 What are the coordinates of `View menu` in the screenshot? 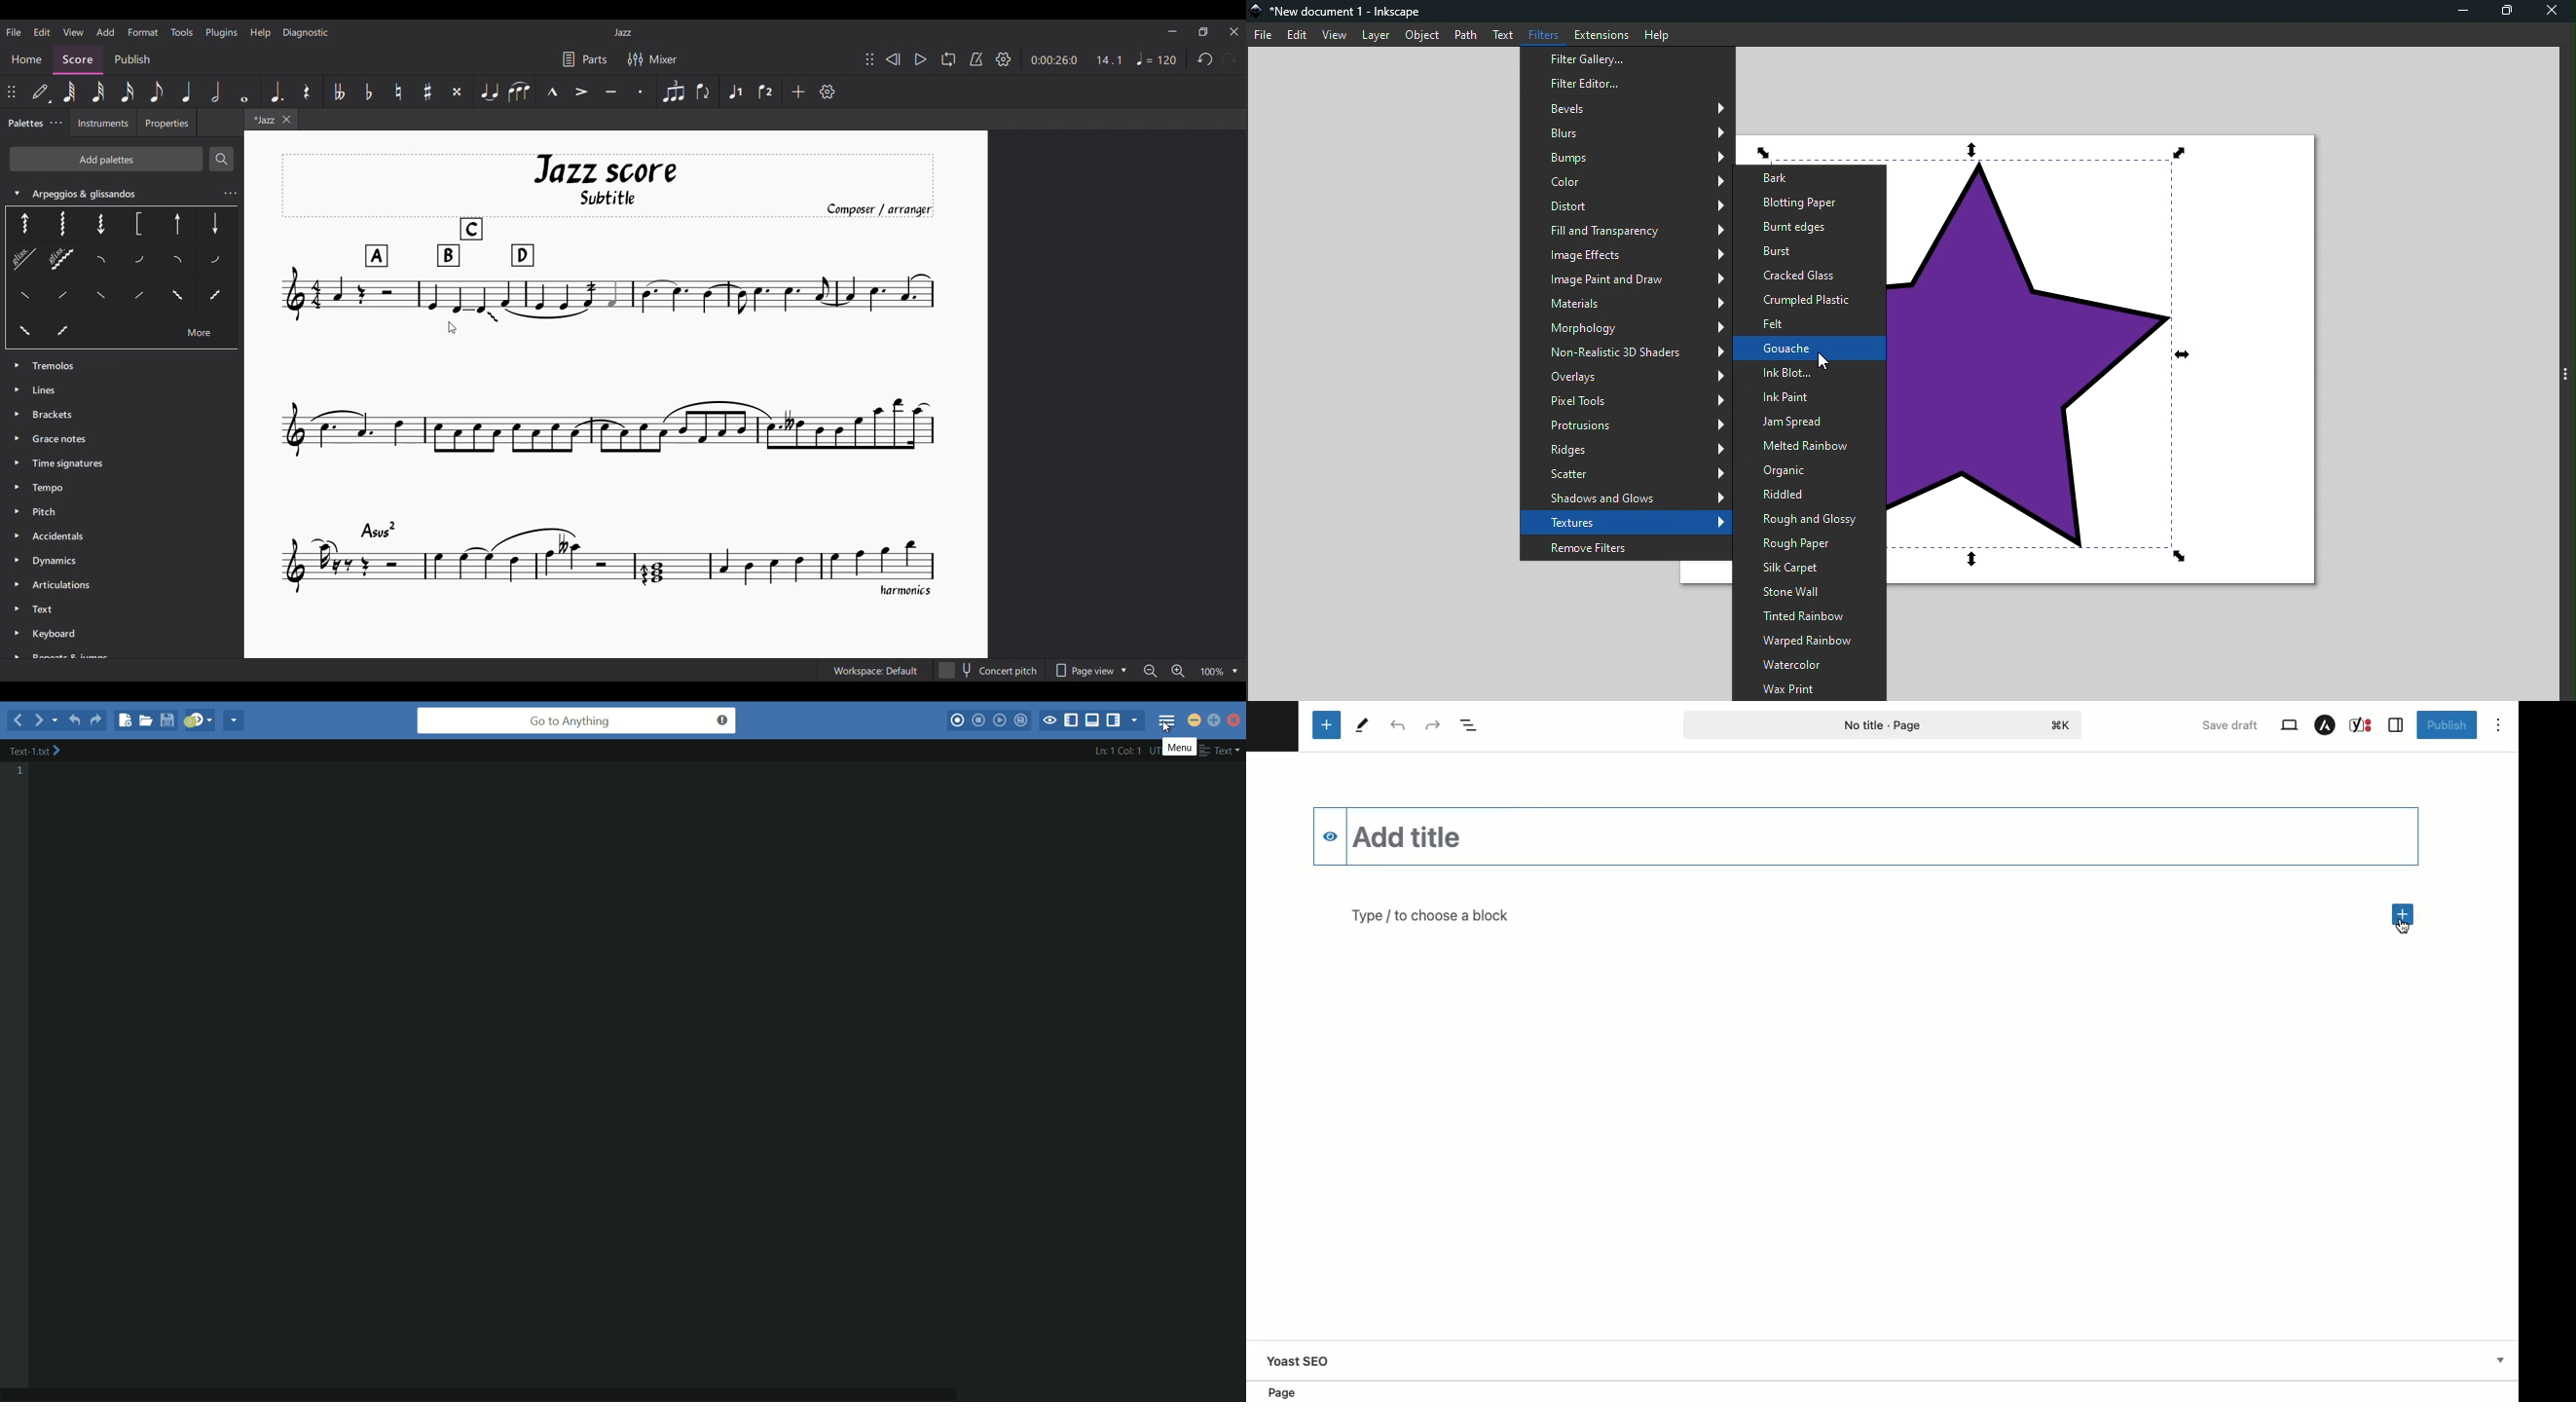 It's located at (73, 32).